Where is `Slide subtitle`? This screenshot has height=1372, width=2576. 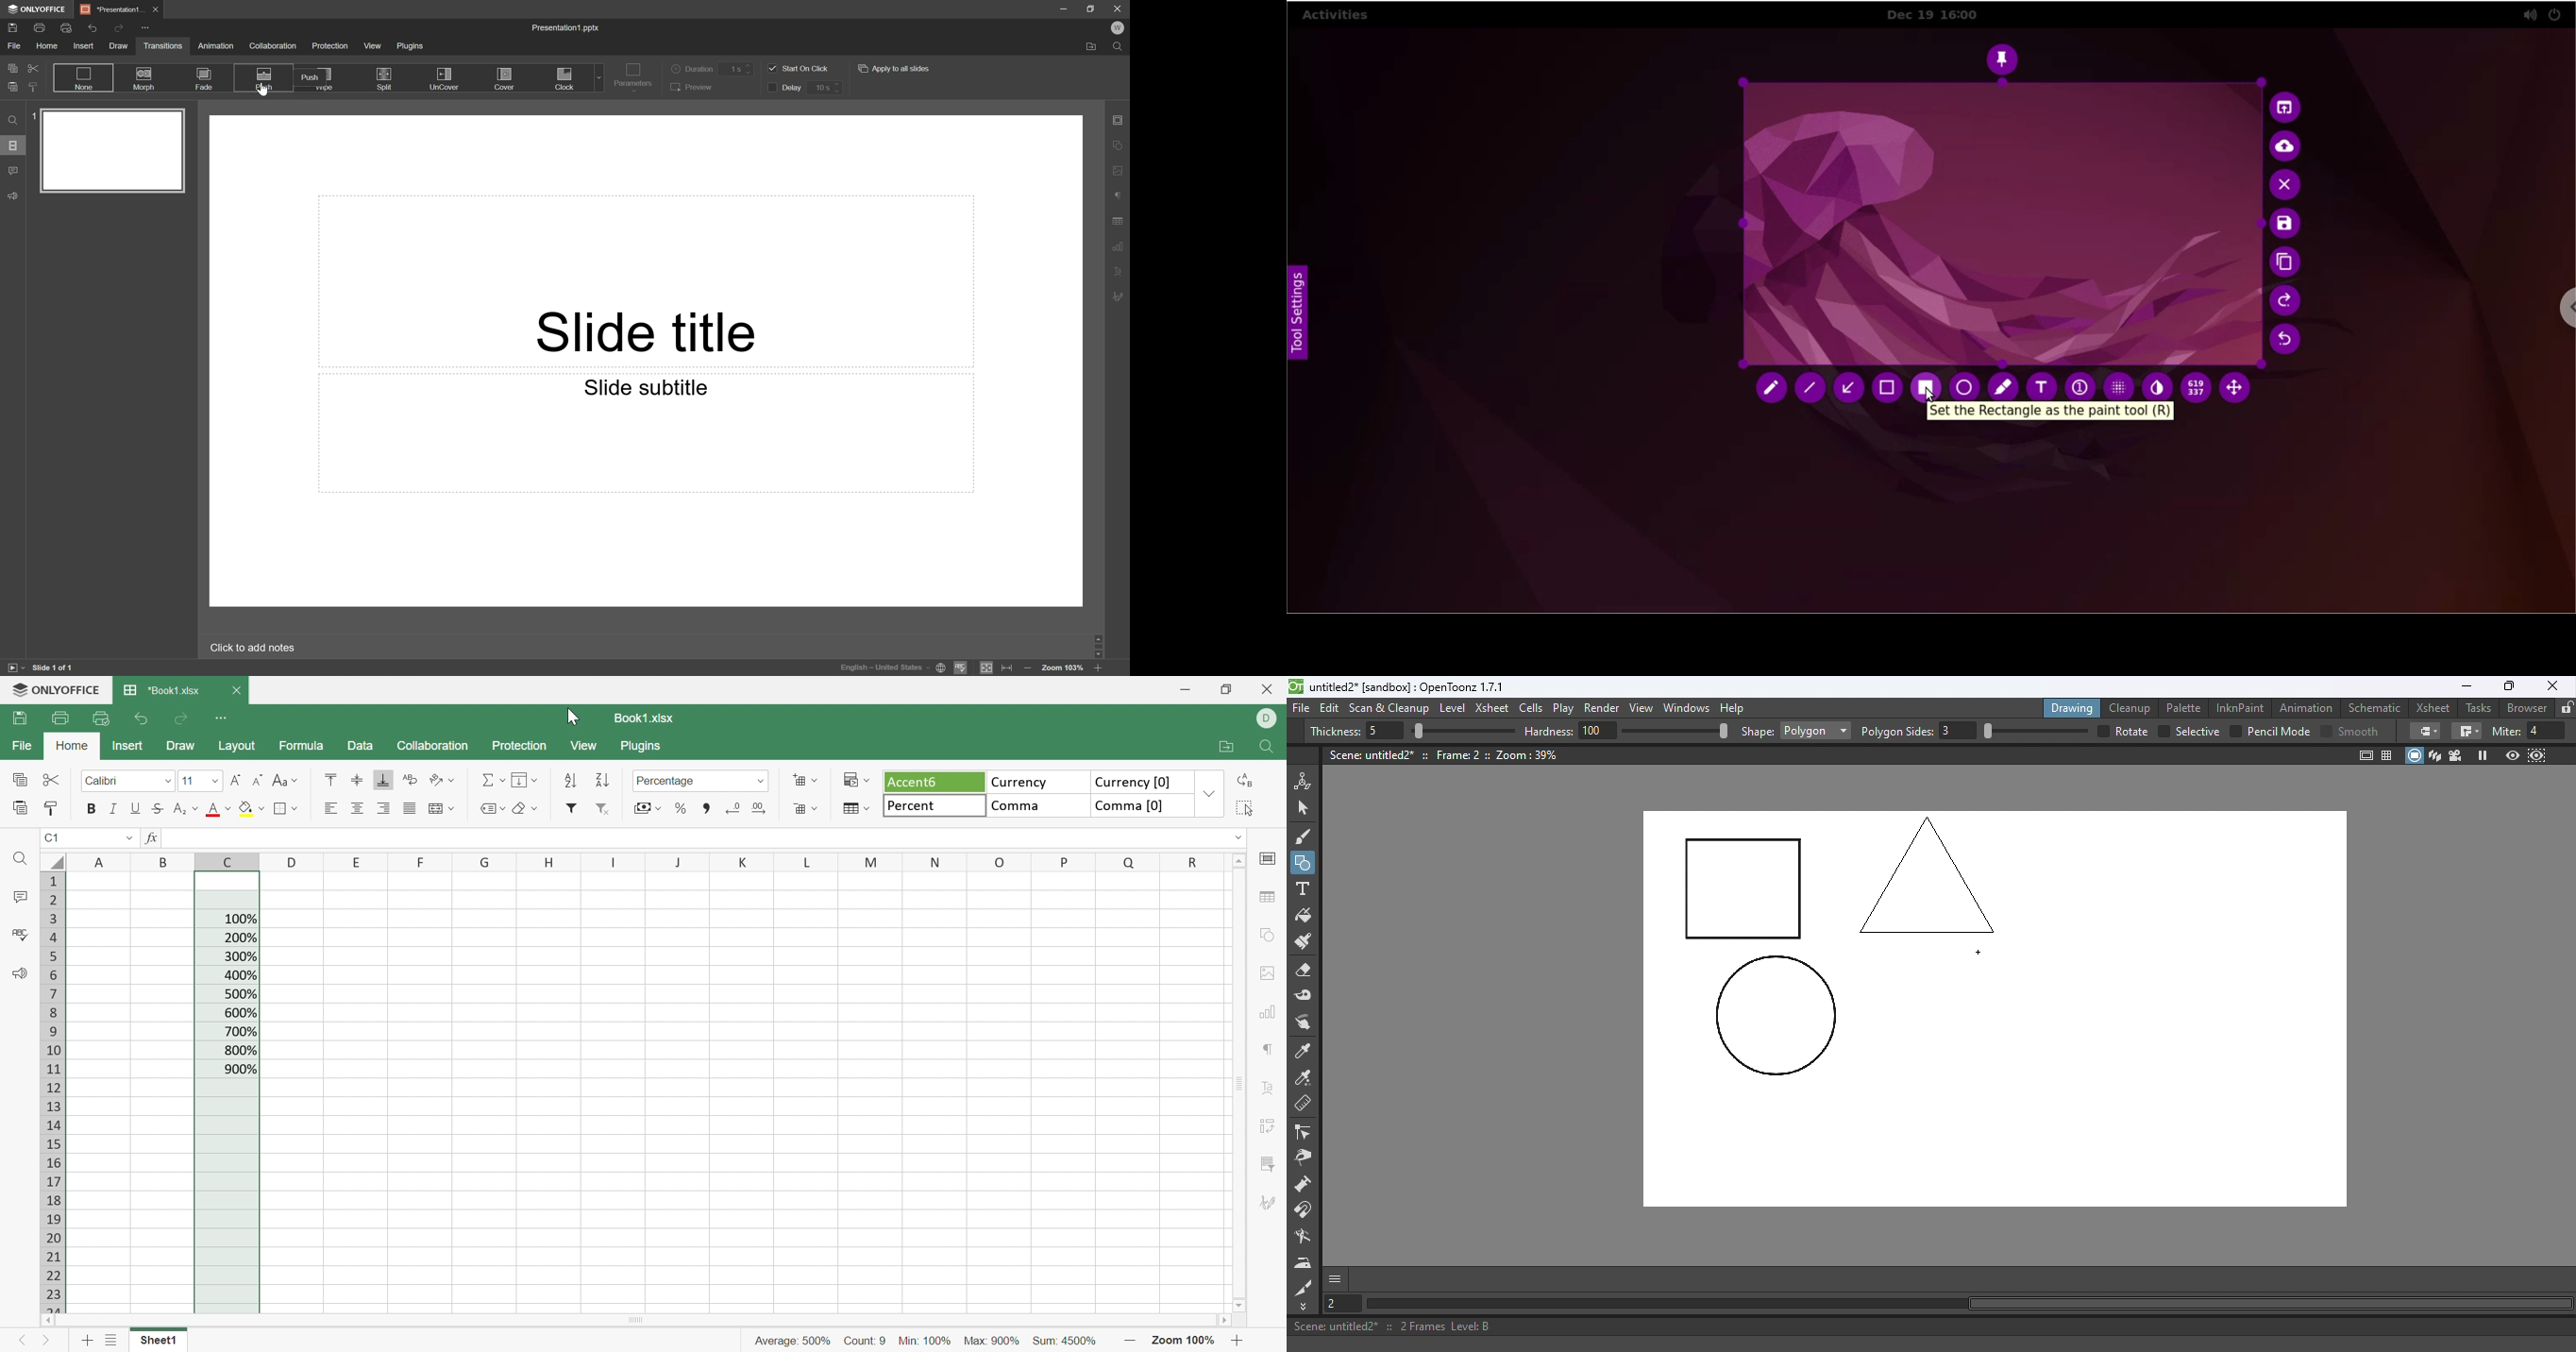 Slide subtitle is located at coordinates (645, 390).